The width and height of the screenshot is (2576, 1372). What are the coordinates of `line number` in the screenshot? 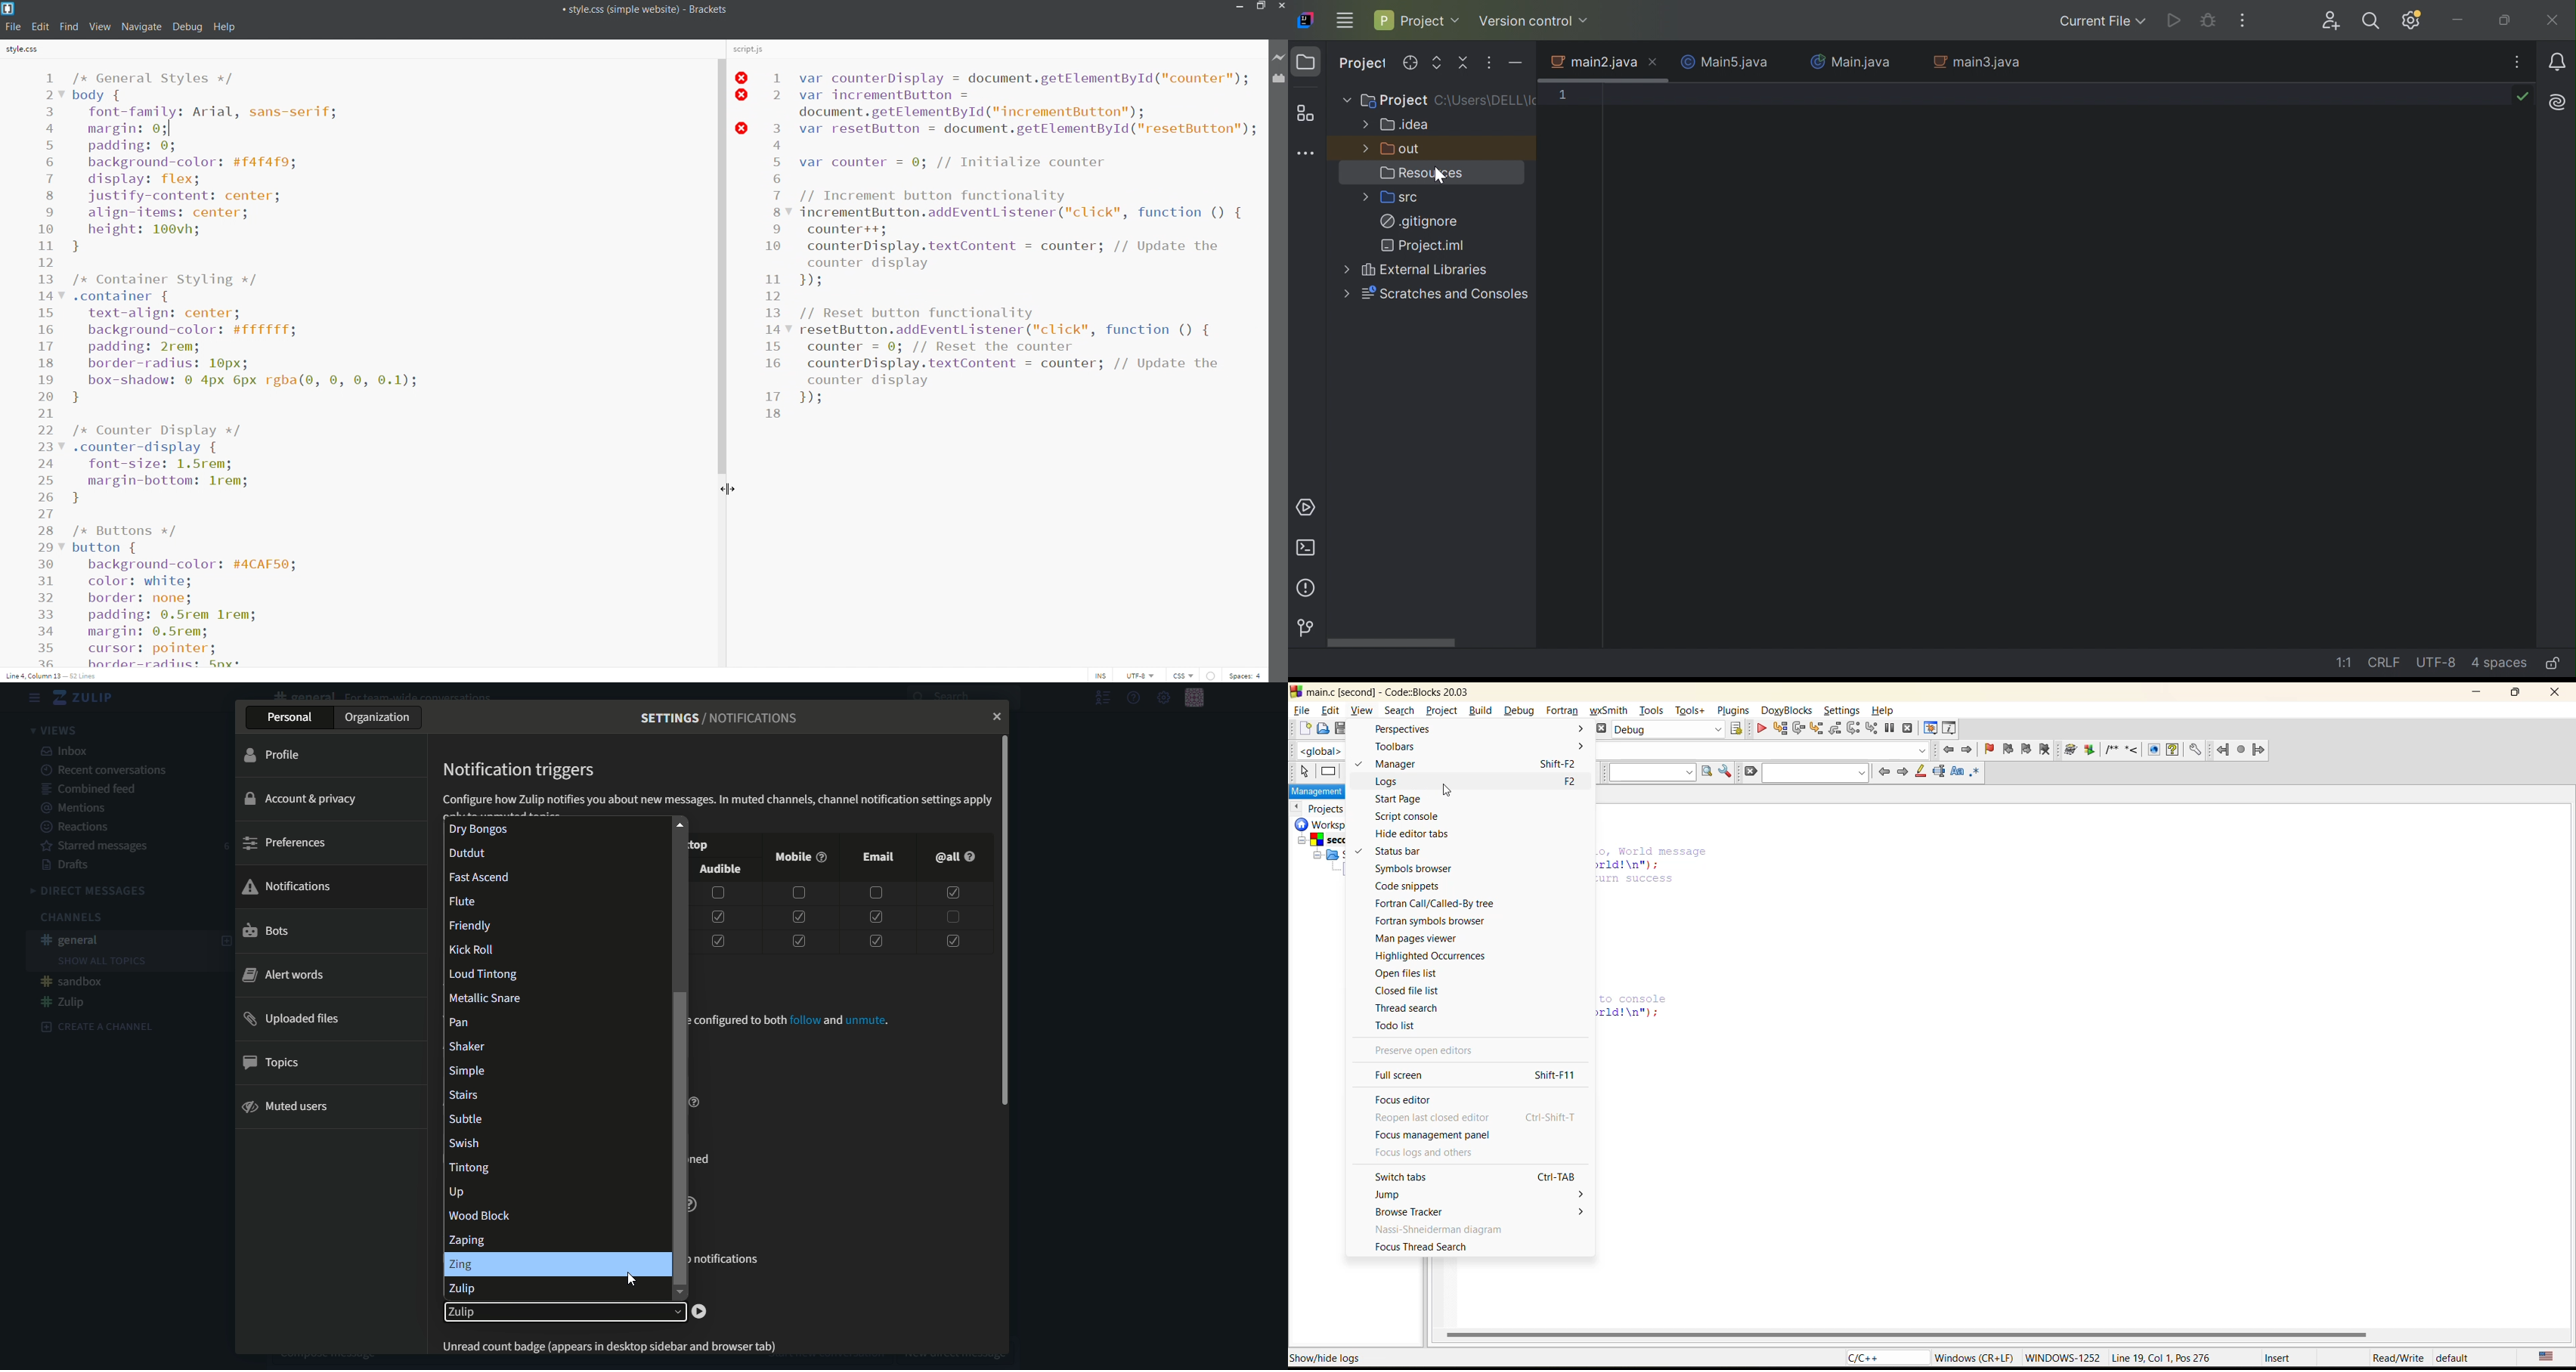 It's located at (48, 366).